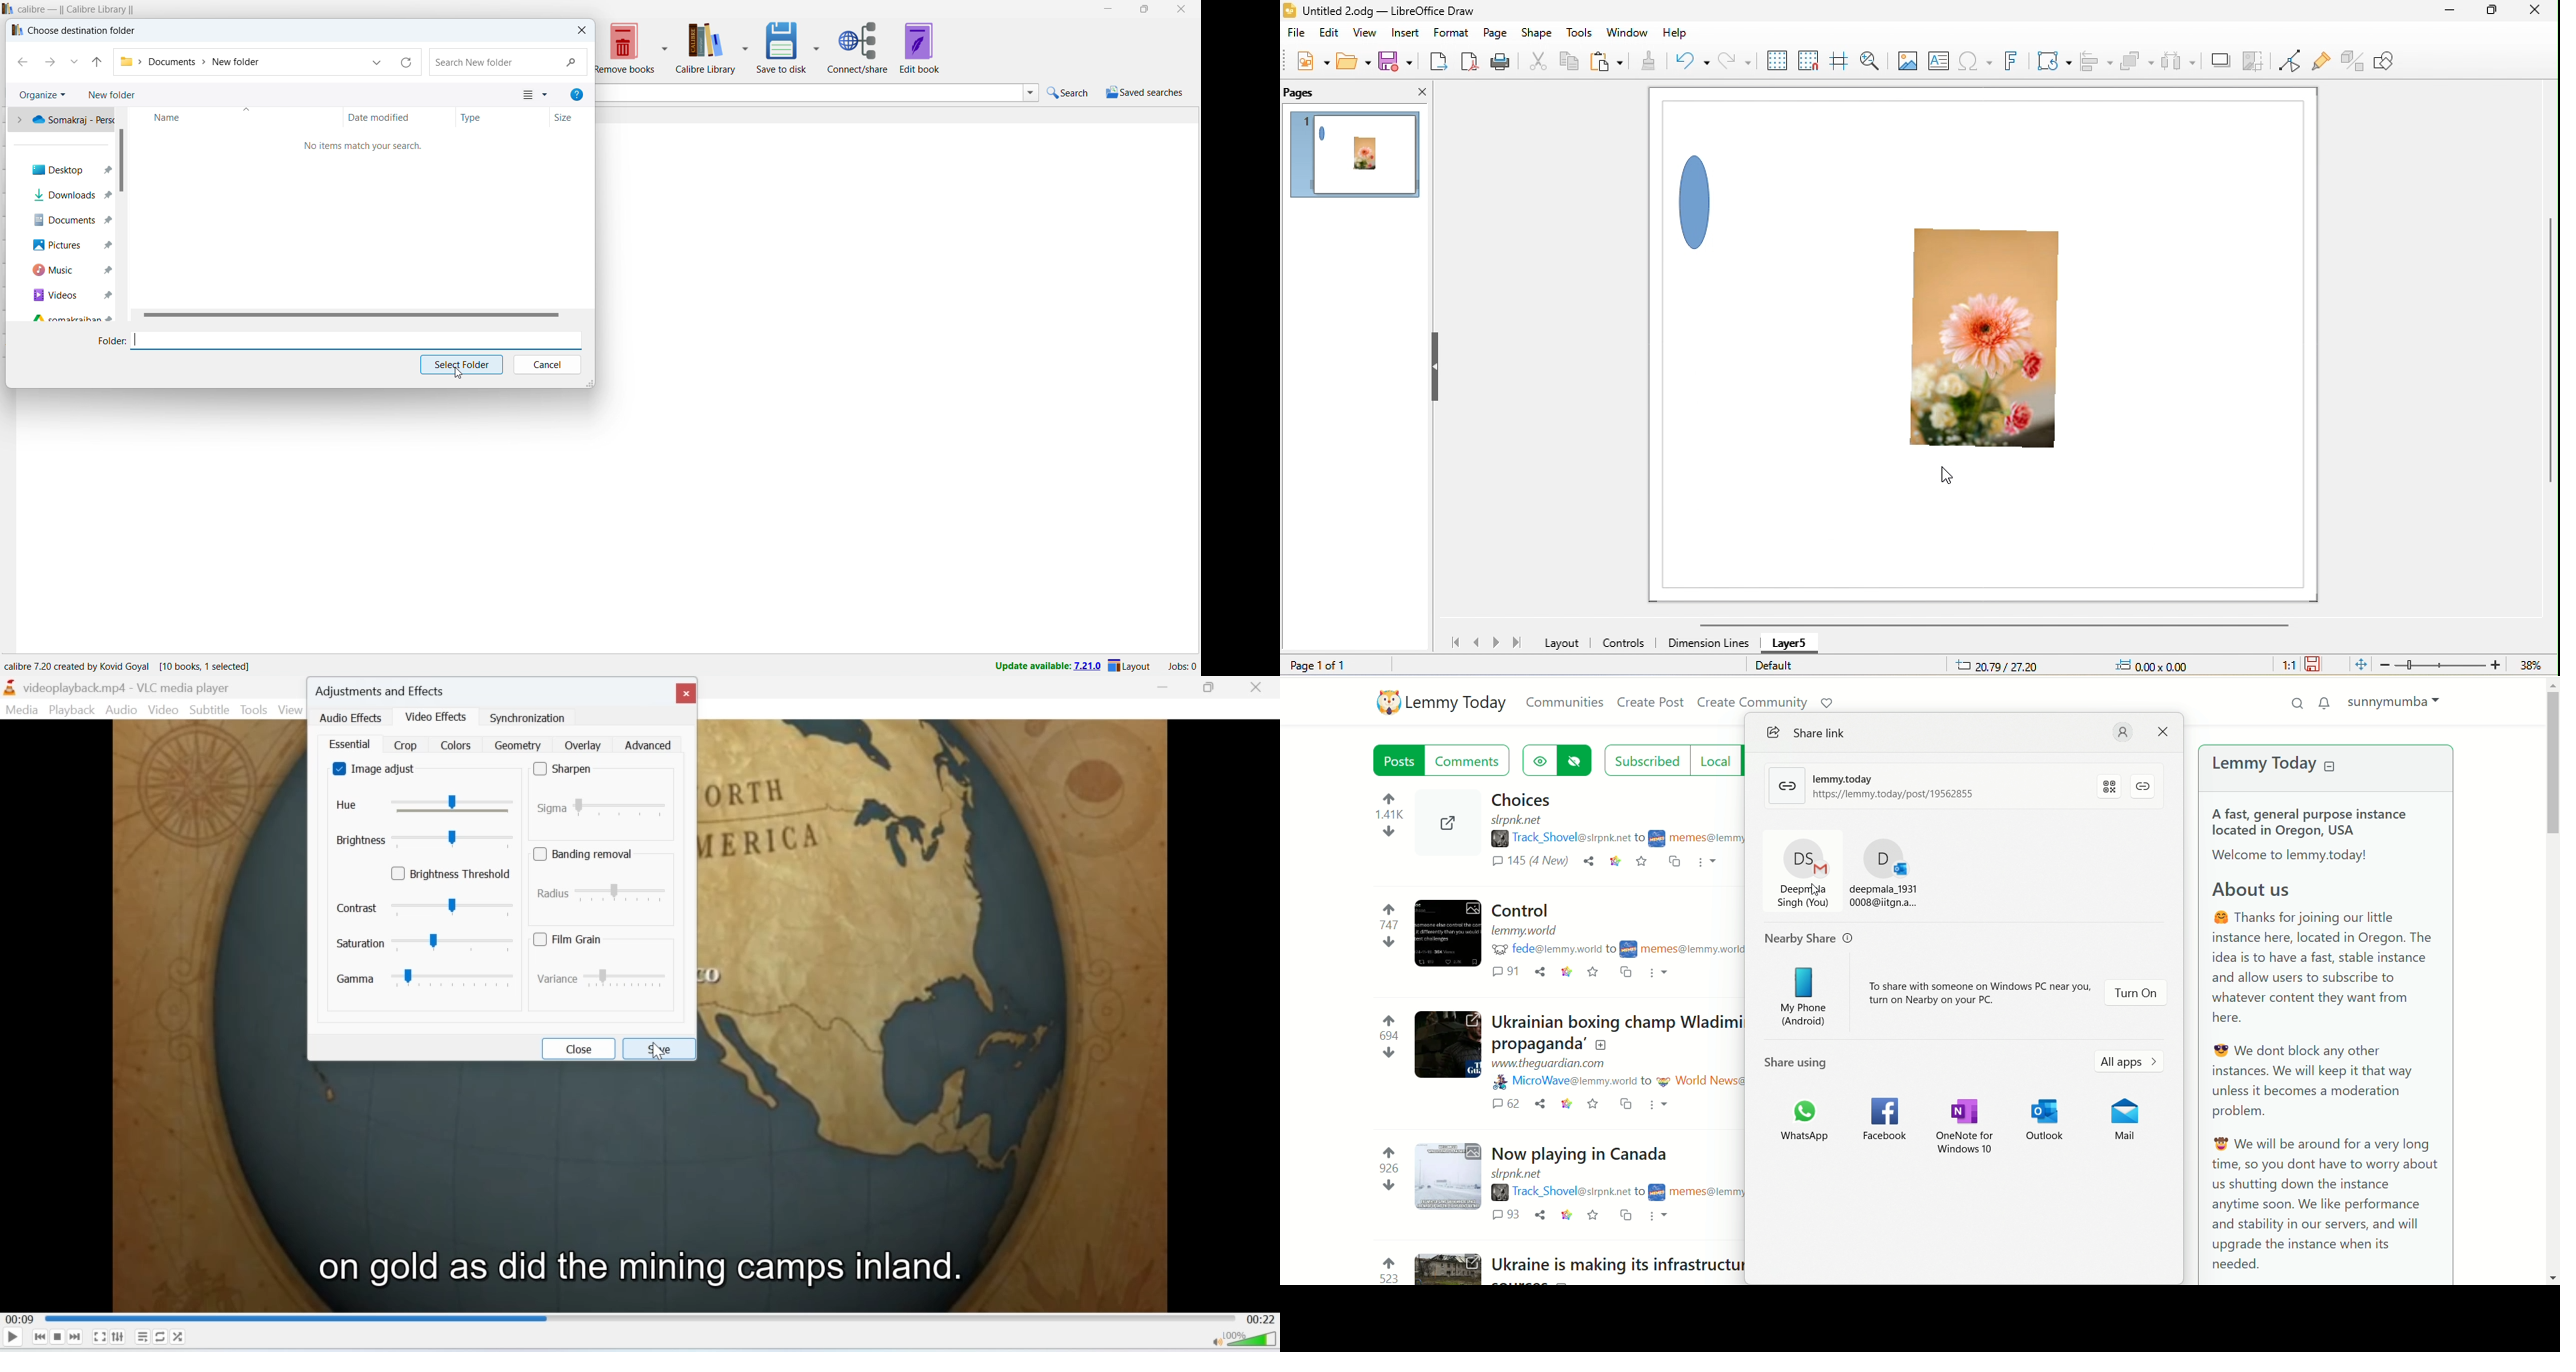 The height and width of the screenshot is (1372, 2576). I want to click on search history, so click(1030, 93).